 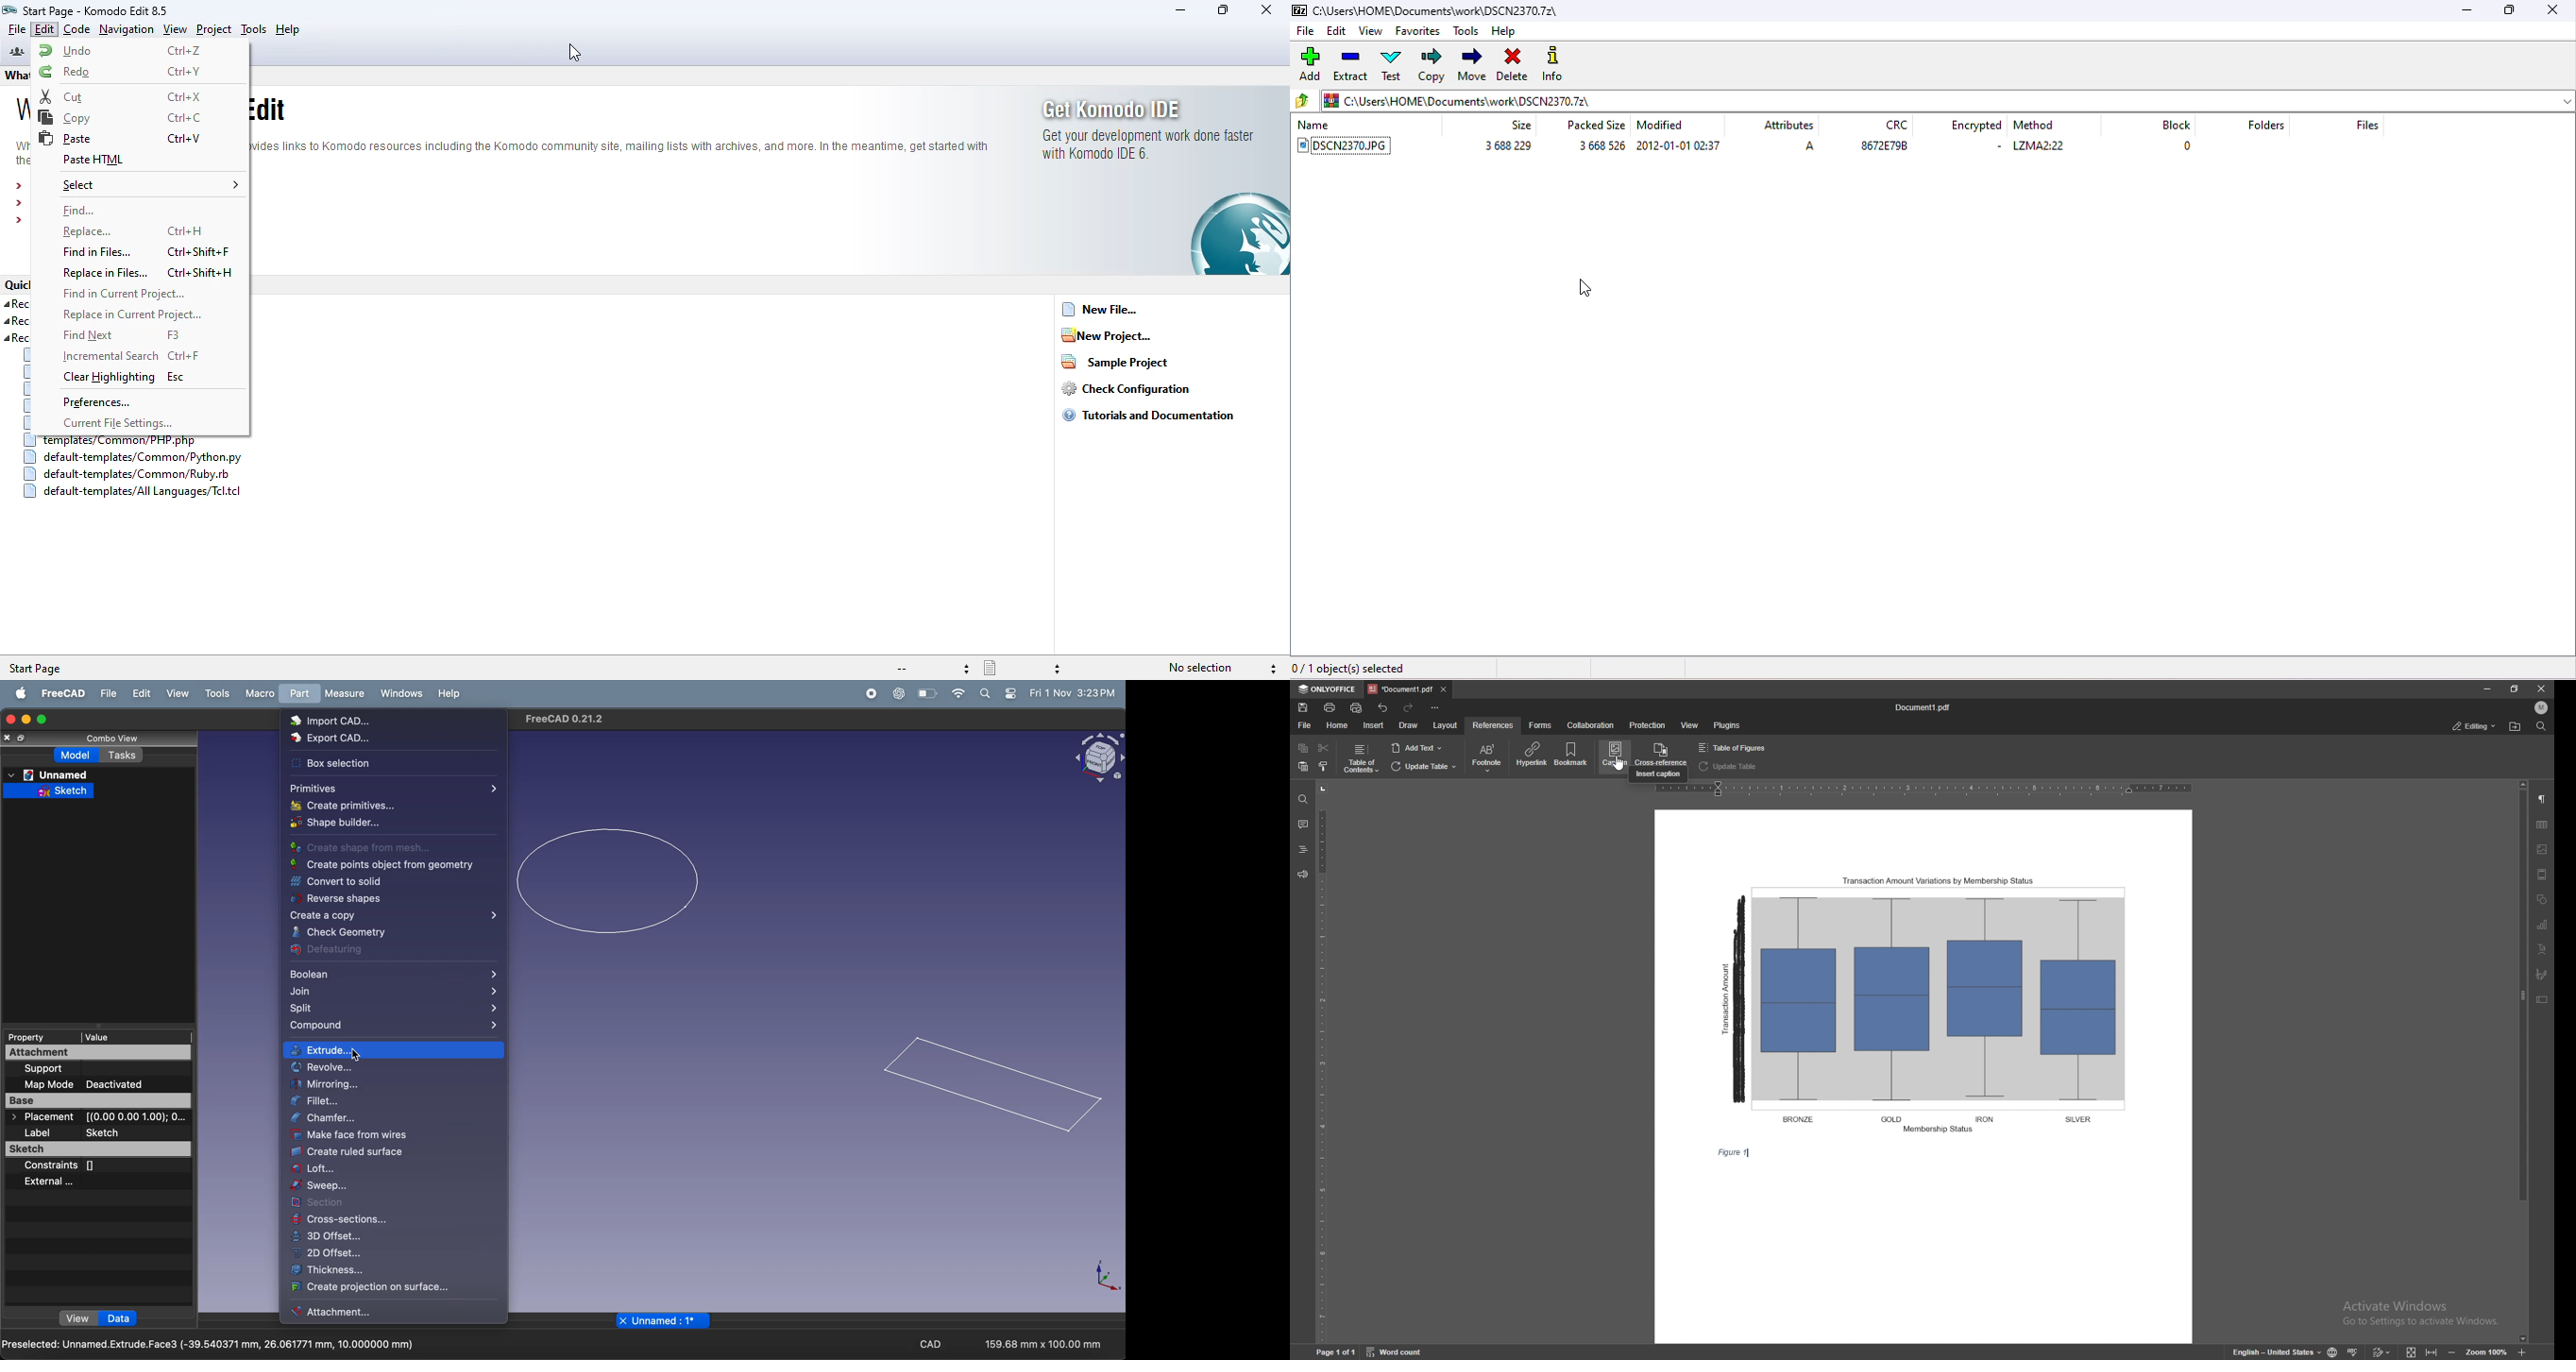 I want to click on print, so click(x=1329, y=707).